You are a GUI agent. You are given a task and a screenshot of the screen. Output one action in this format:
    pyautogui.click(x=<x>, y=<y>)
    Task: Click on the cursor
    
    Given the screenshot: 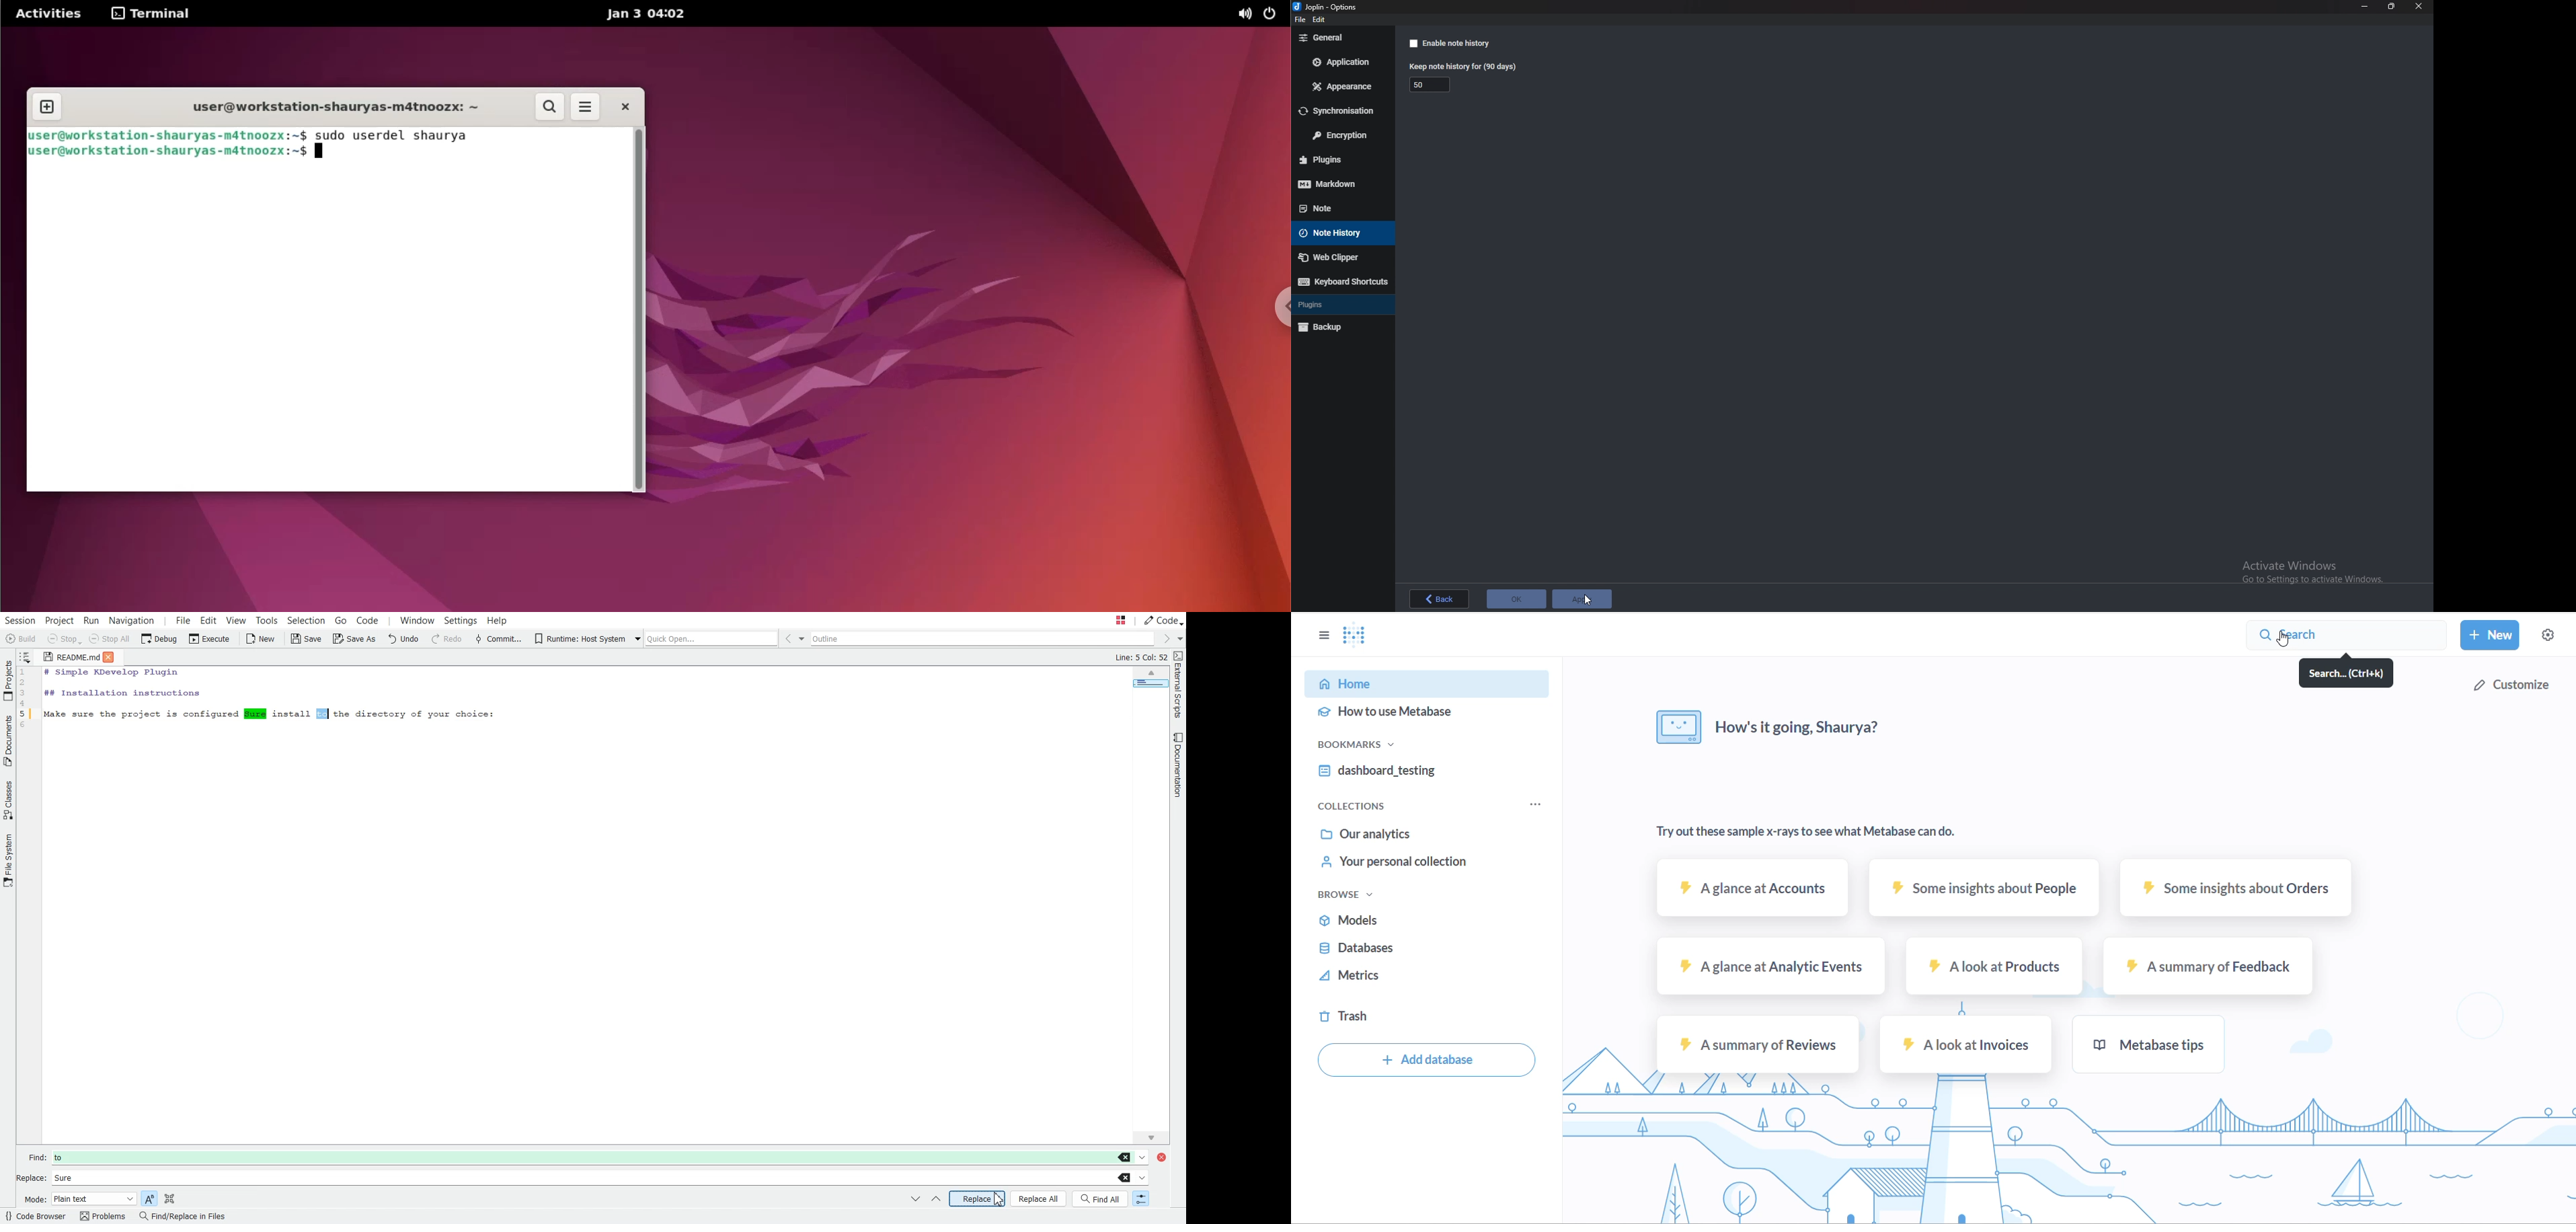 What is the action you would take?
    pyautogui.click(x=2280, y=643)
    